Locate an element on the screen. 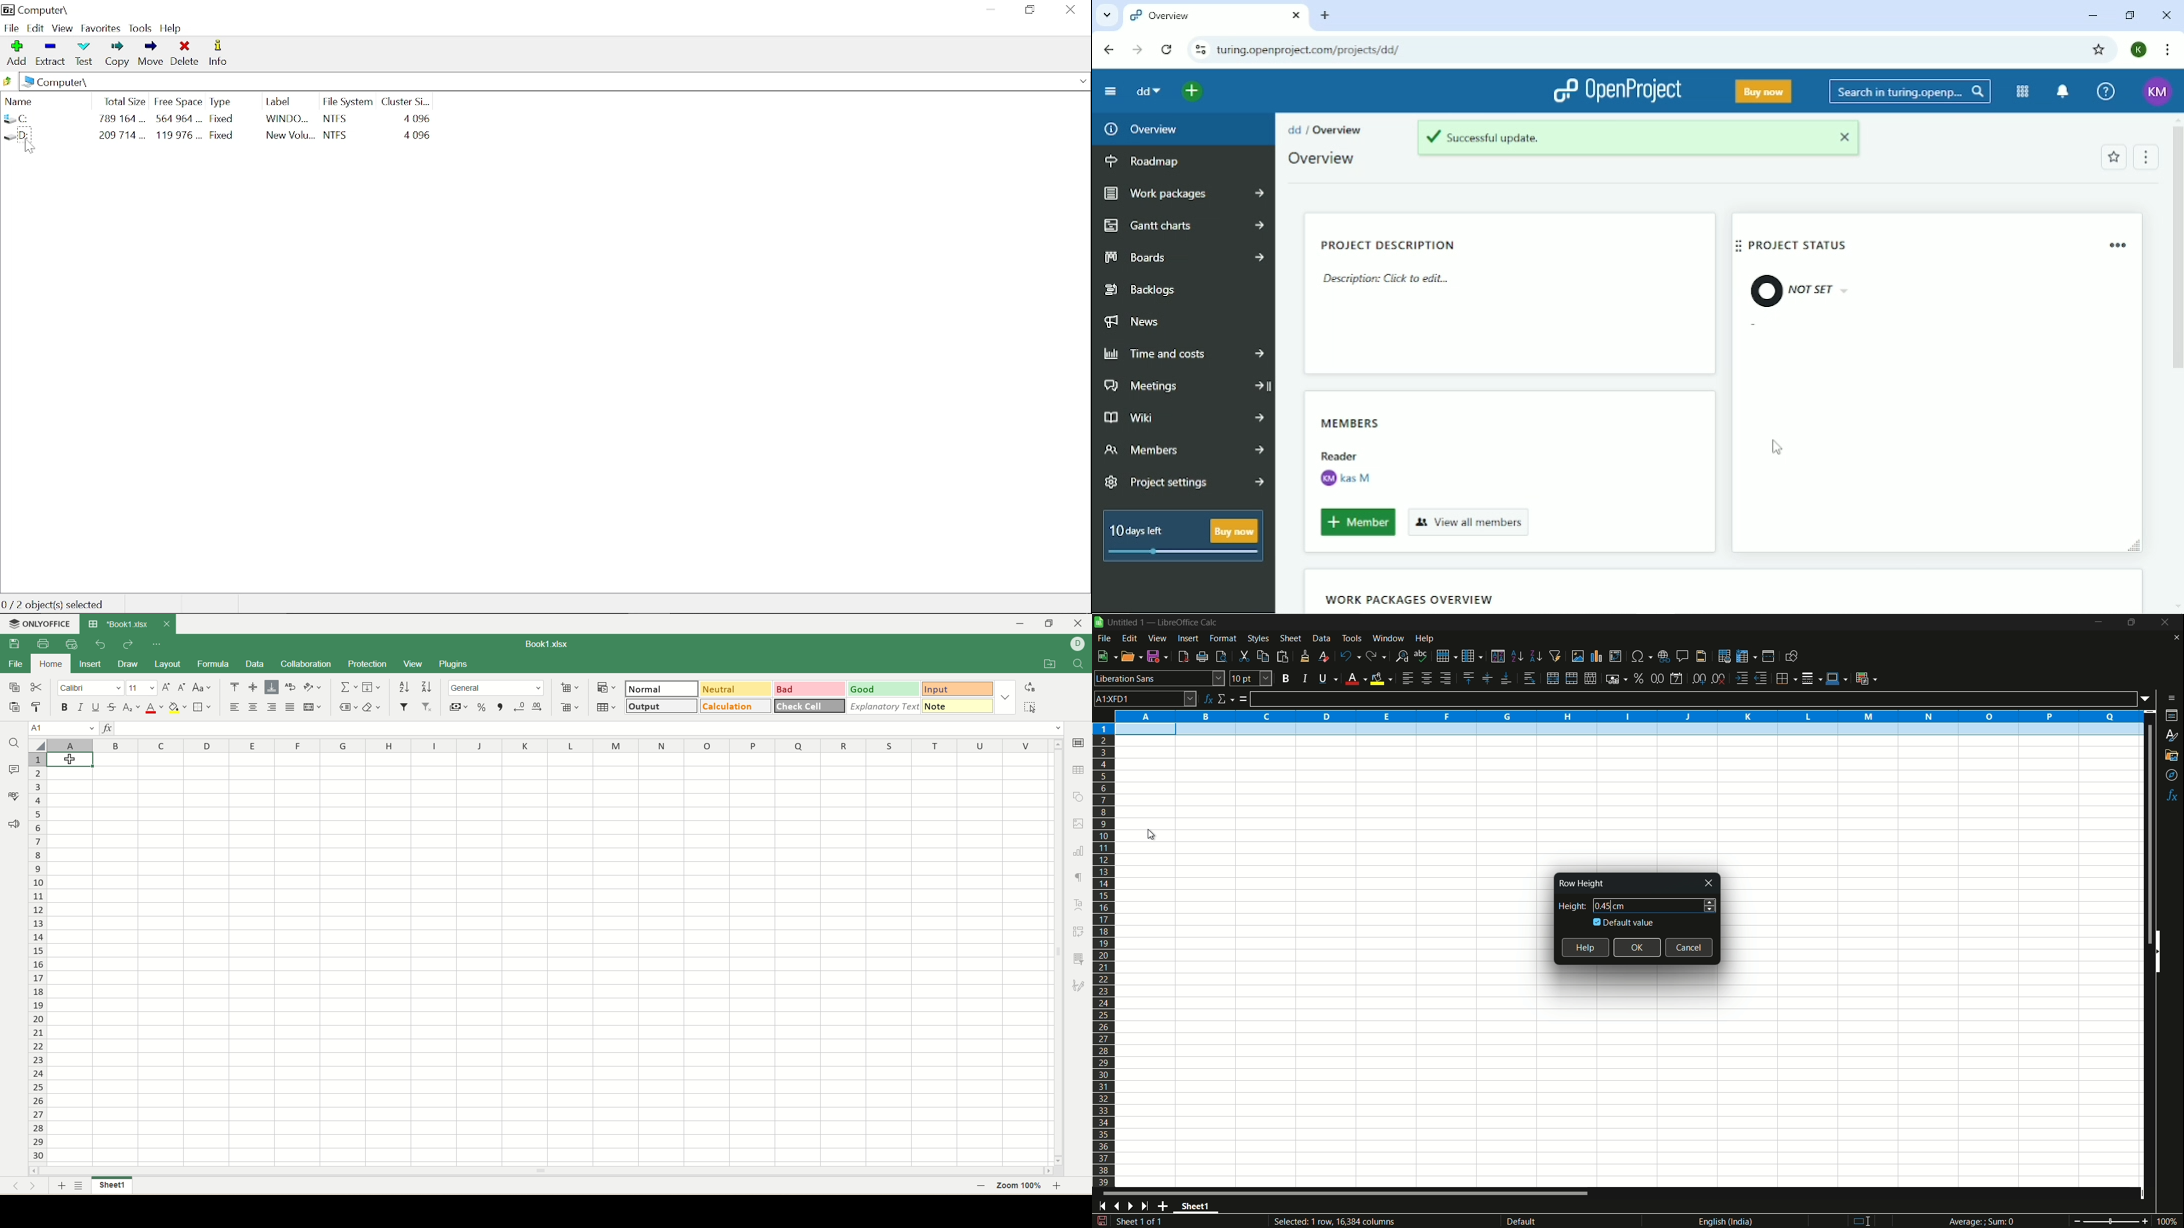 The width and height of the screenshot is (2184, 1232). quick settings is located at coordinates (156, 646).